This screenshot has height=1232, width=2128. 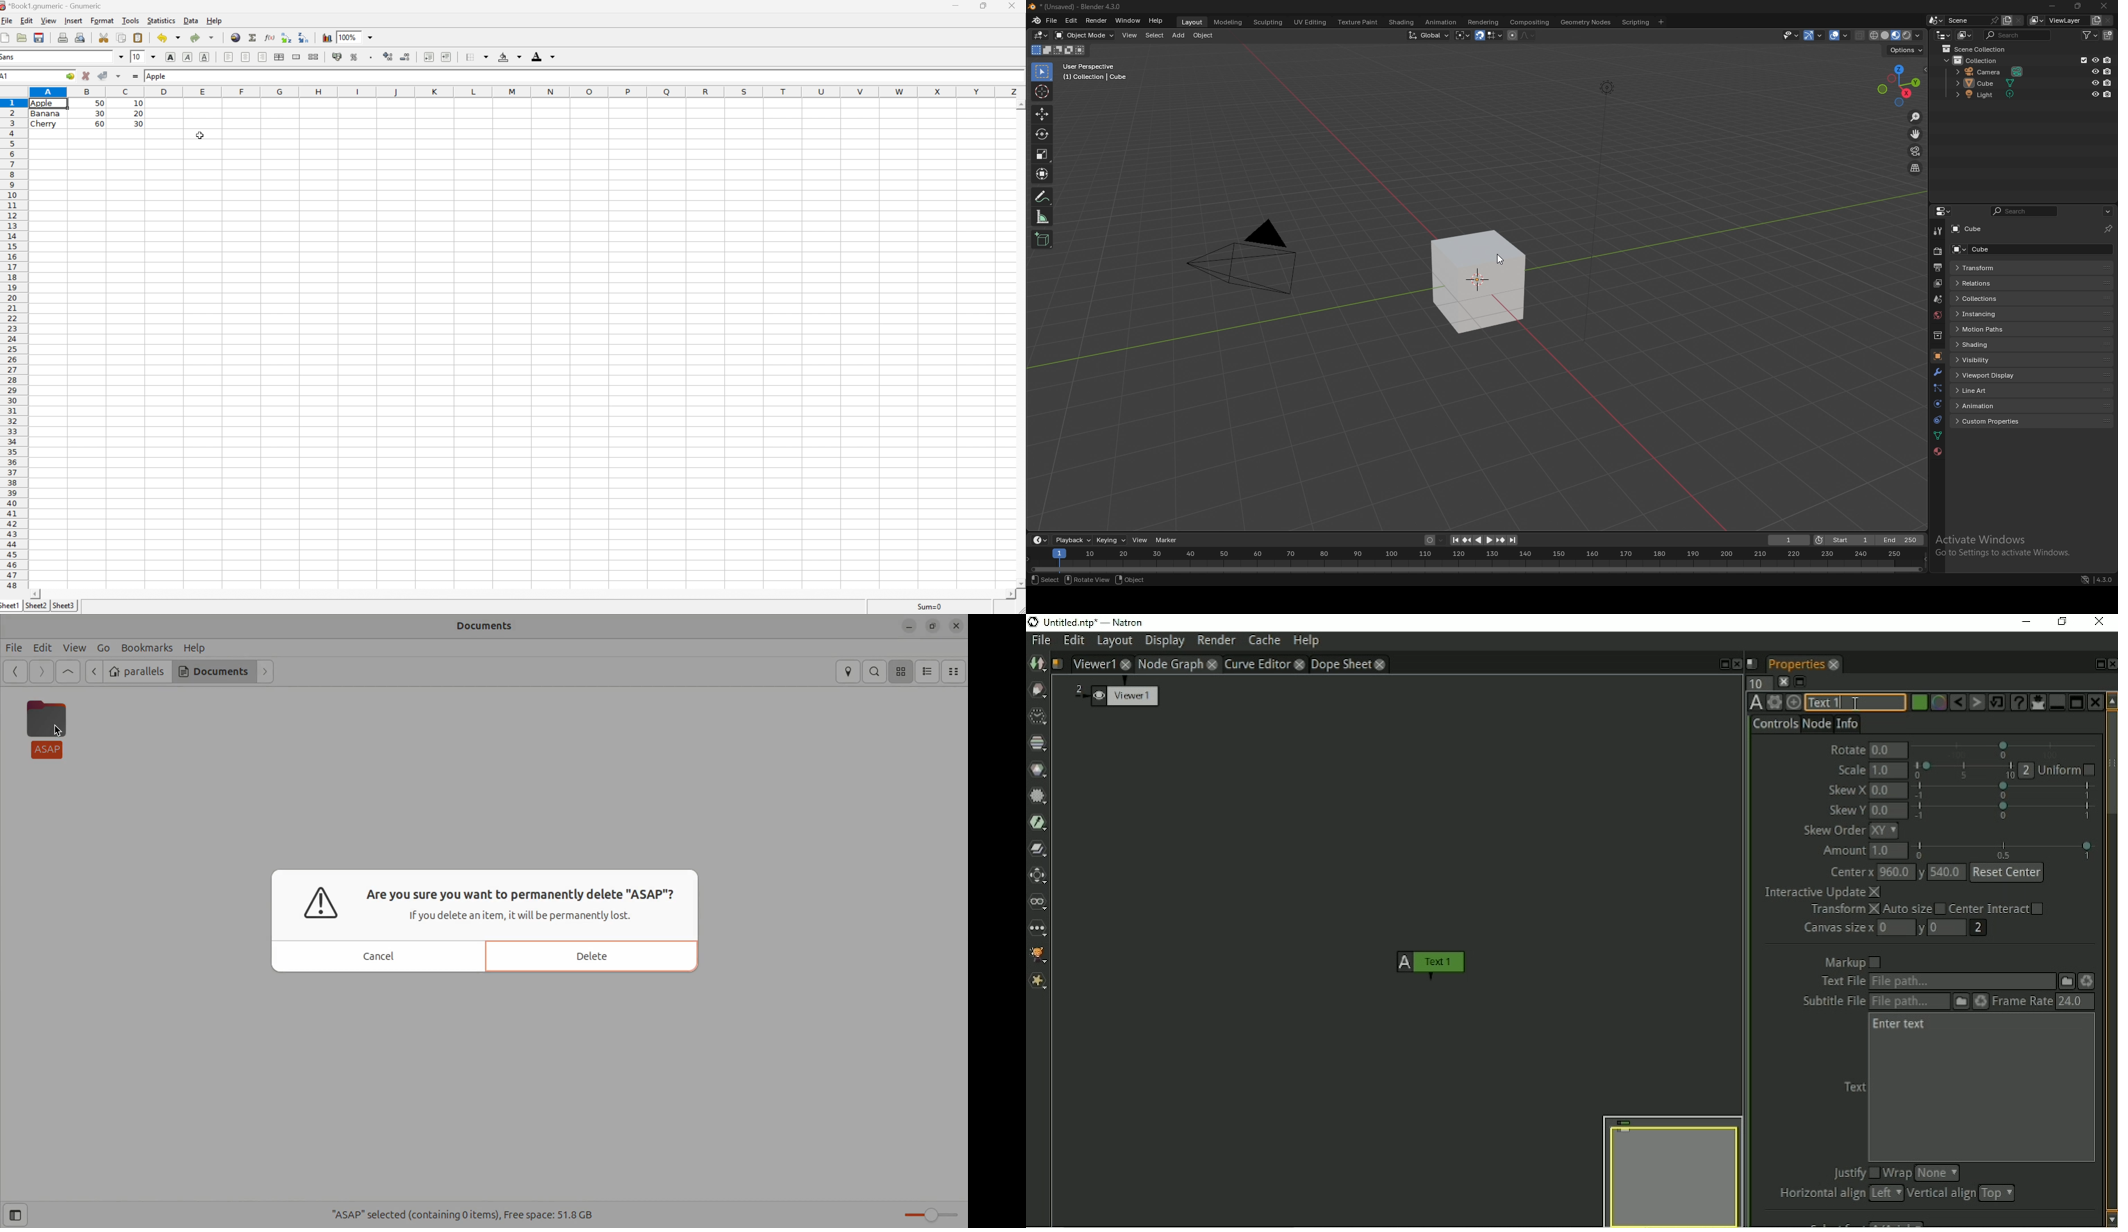 What do you see at coordinates (39, 37) in the screenshot?
I see `save in current workbook` at bounding box center [39, 37].